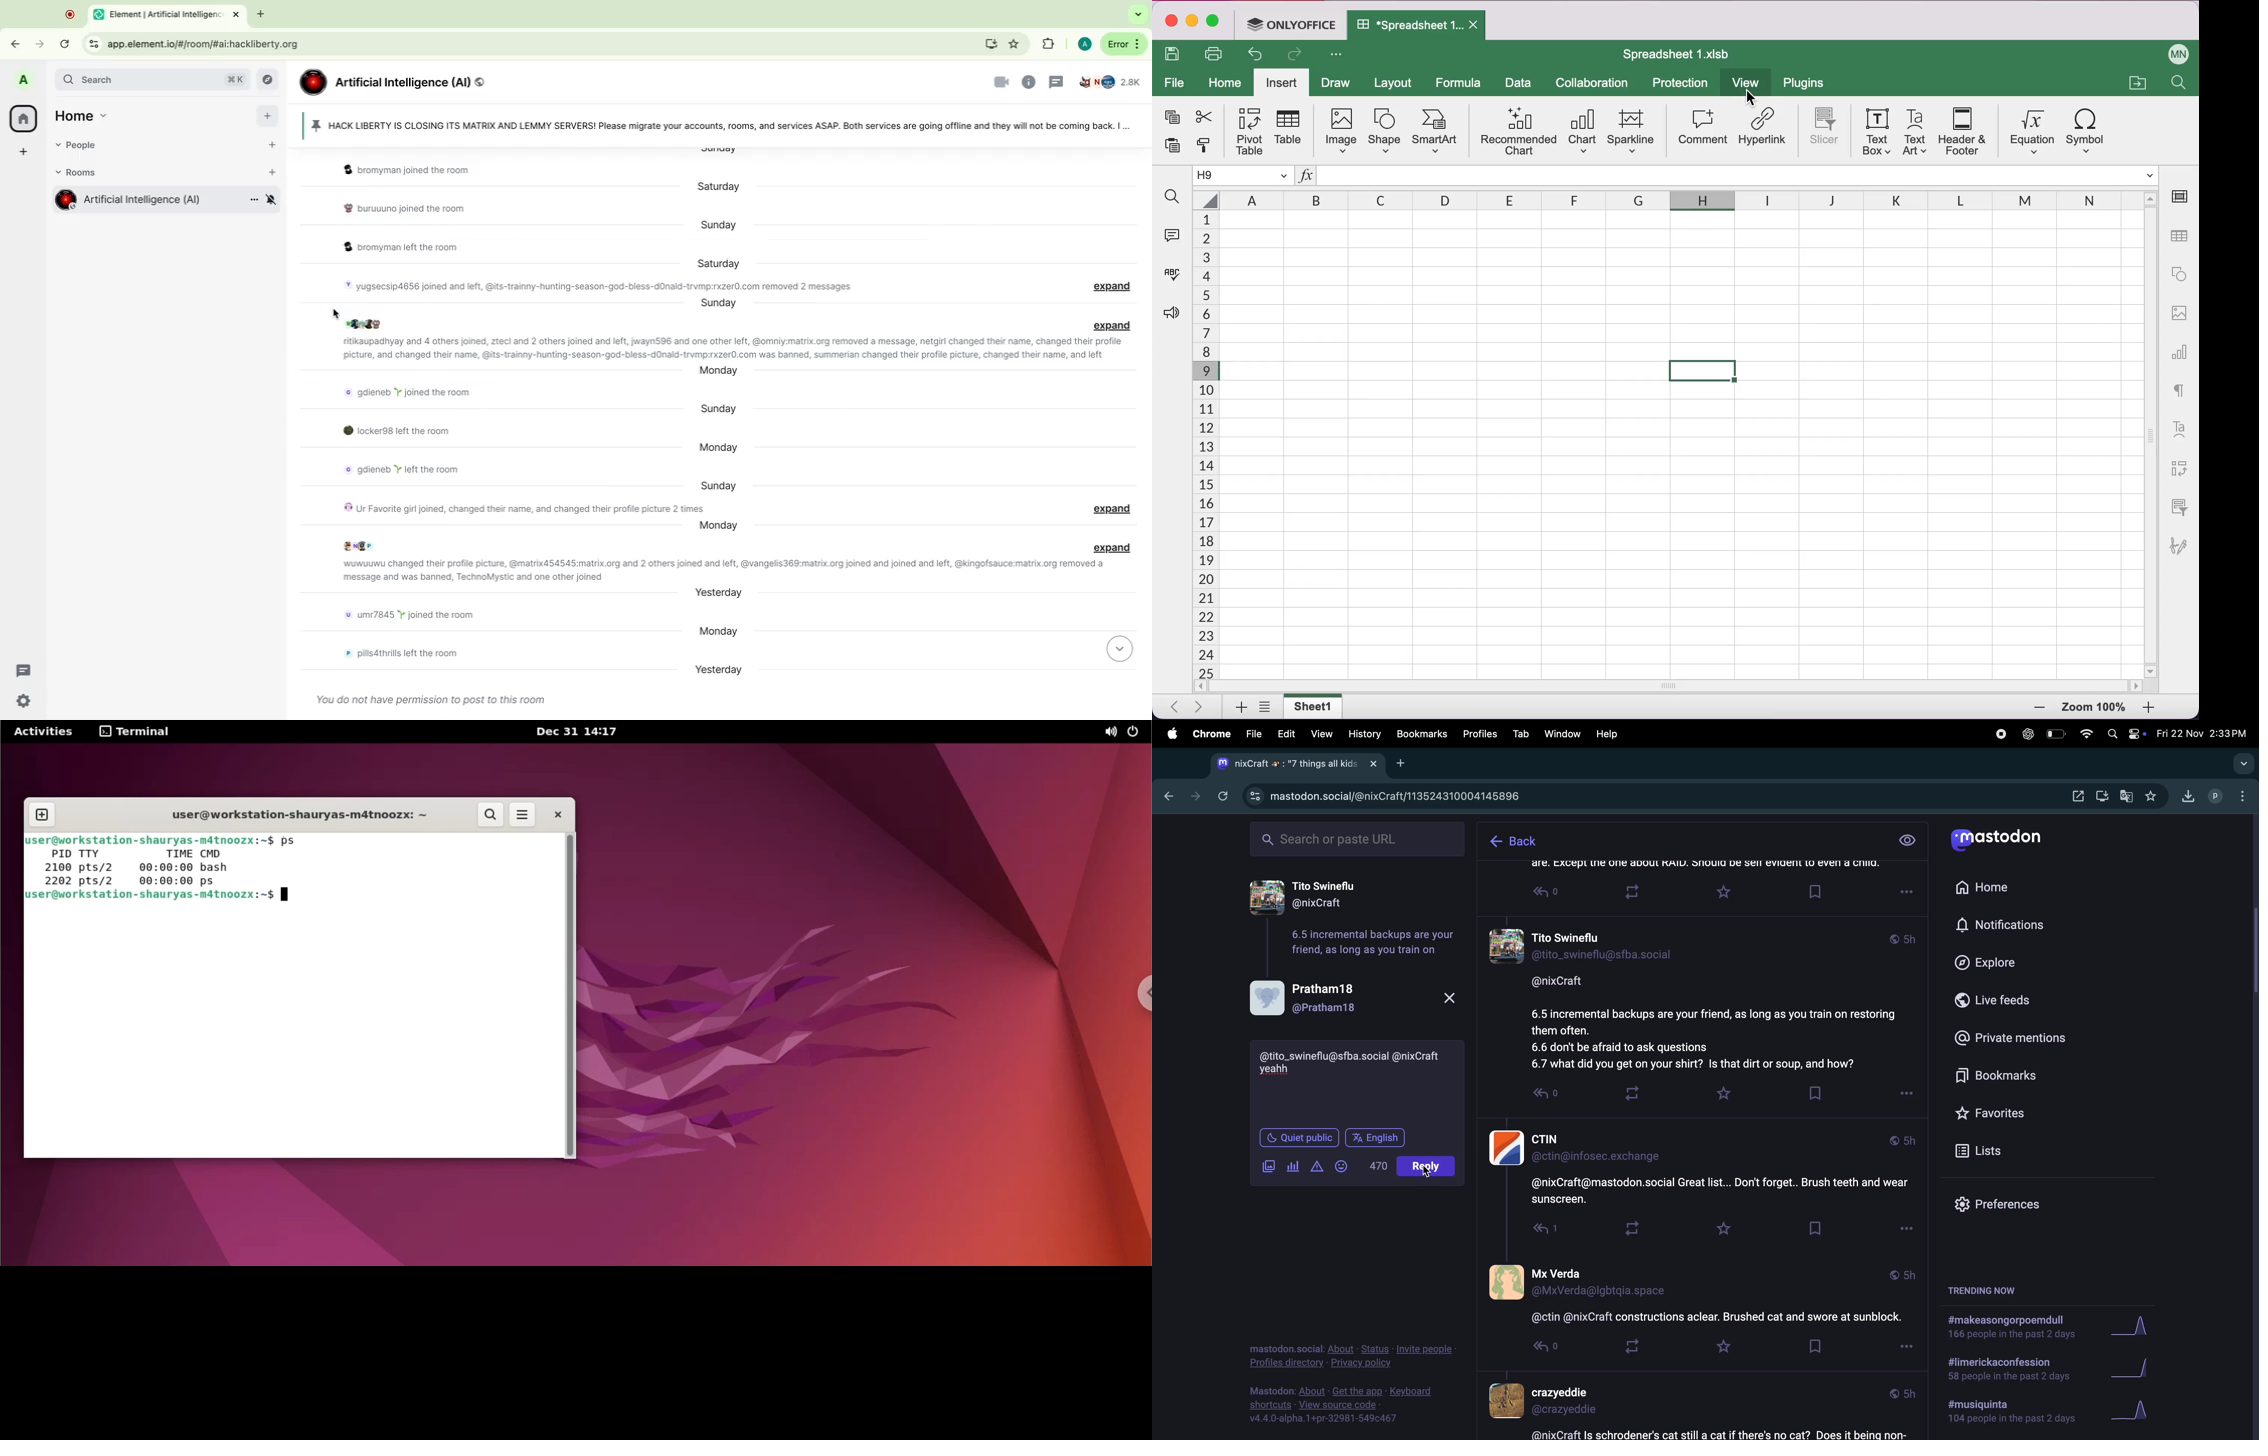  I want to click on Day, so click(717, 633).